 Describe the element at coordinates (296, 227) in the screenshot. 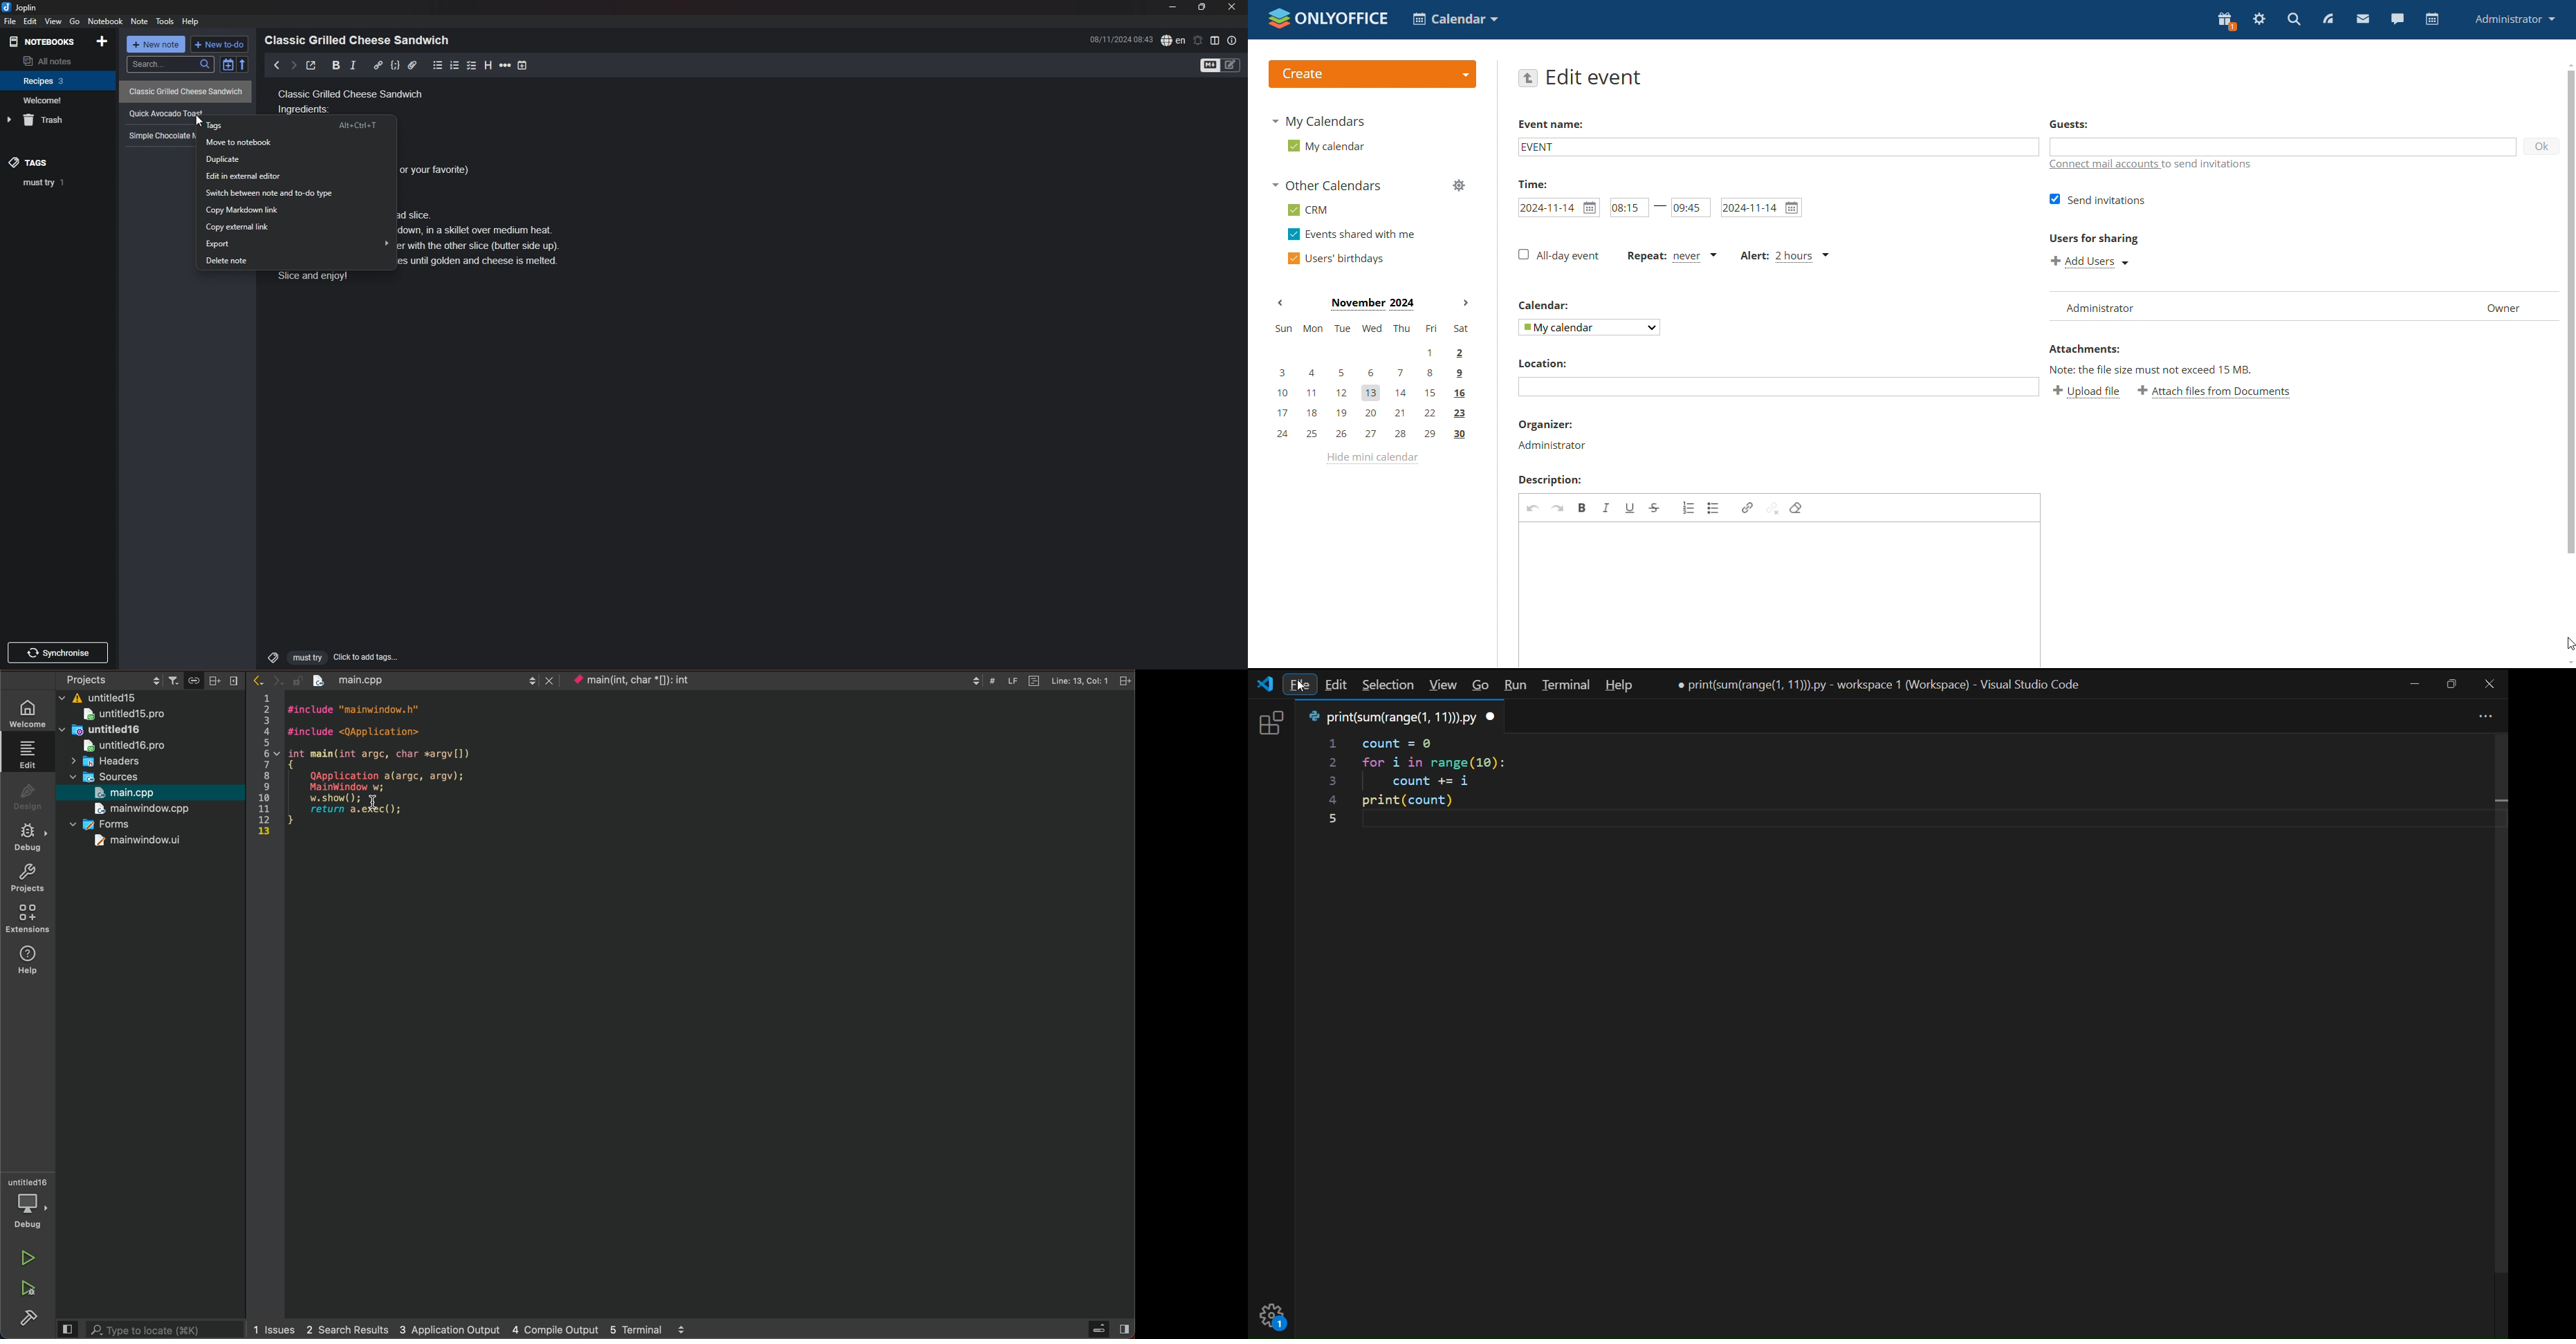

I see `copy external link` at that location.